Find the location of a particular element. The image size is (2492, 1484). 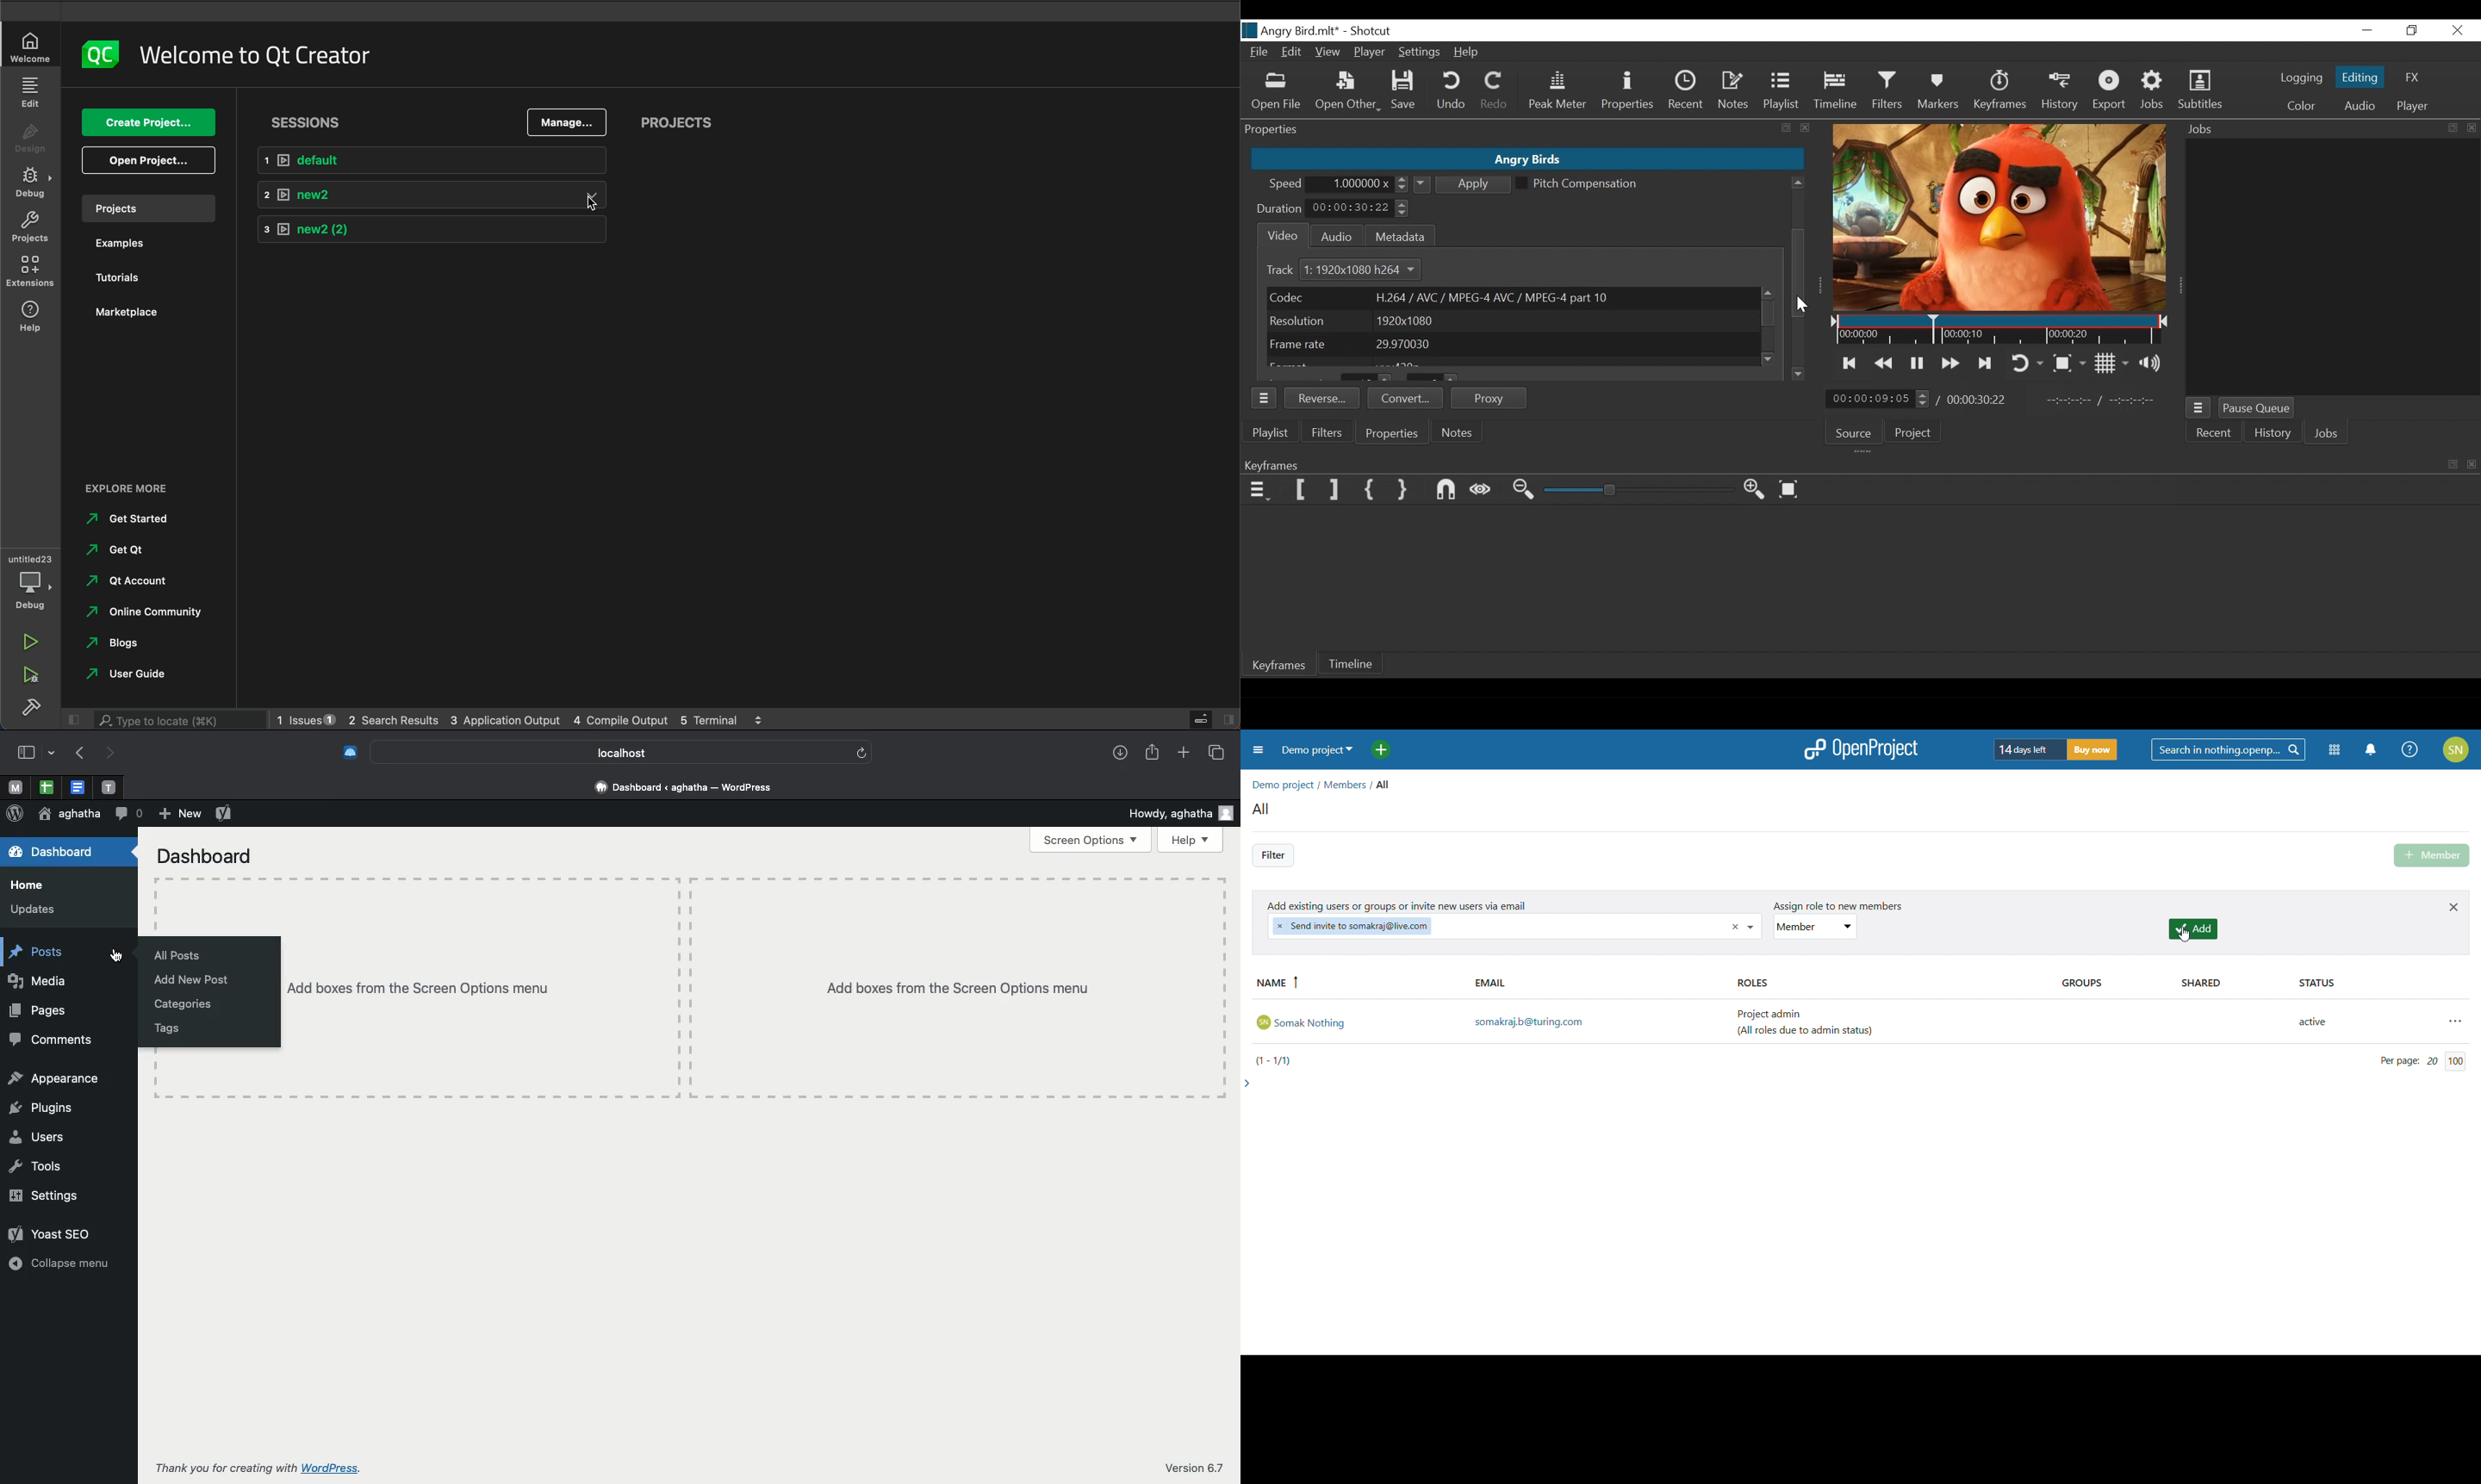

Properties Panel is located at coordinates (1527, 130).